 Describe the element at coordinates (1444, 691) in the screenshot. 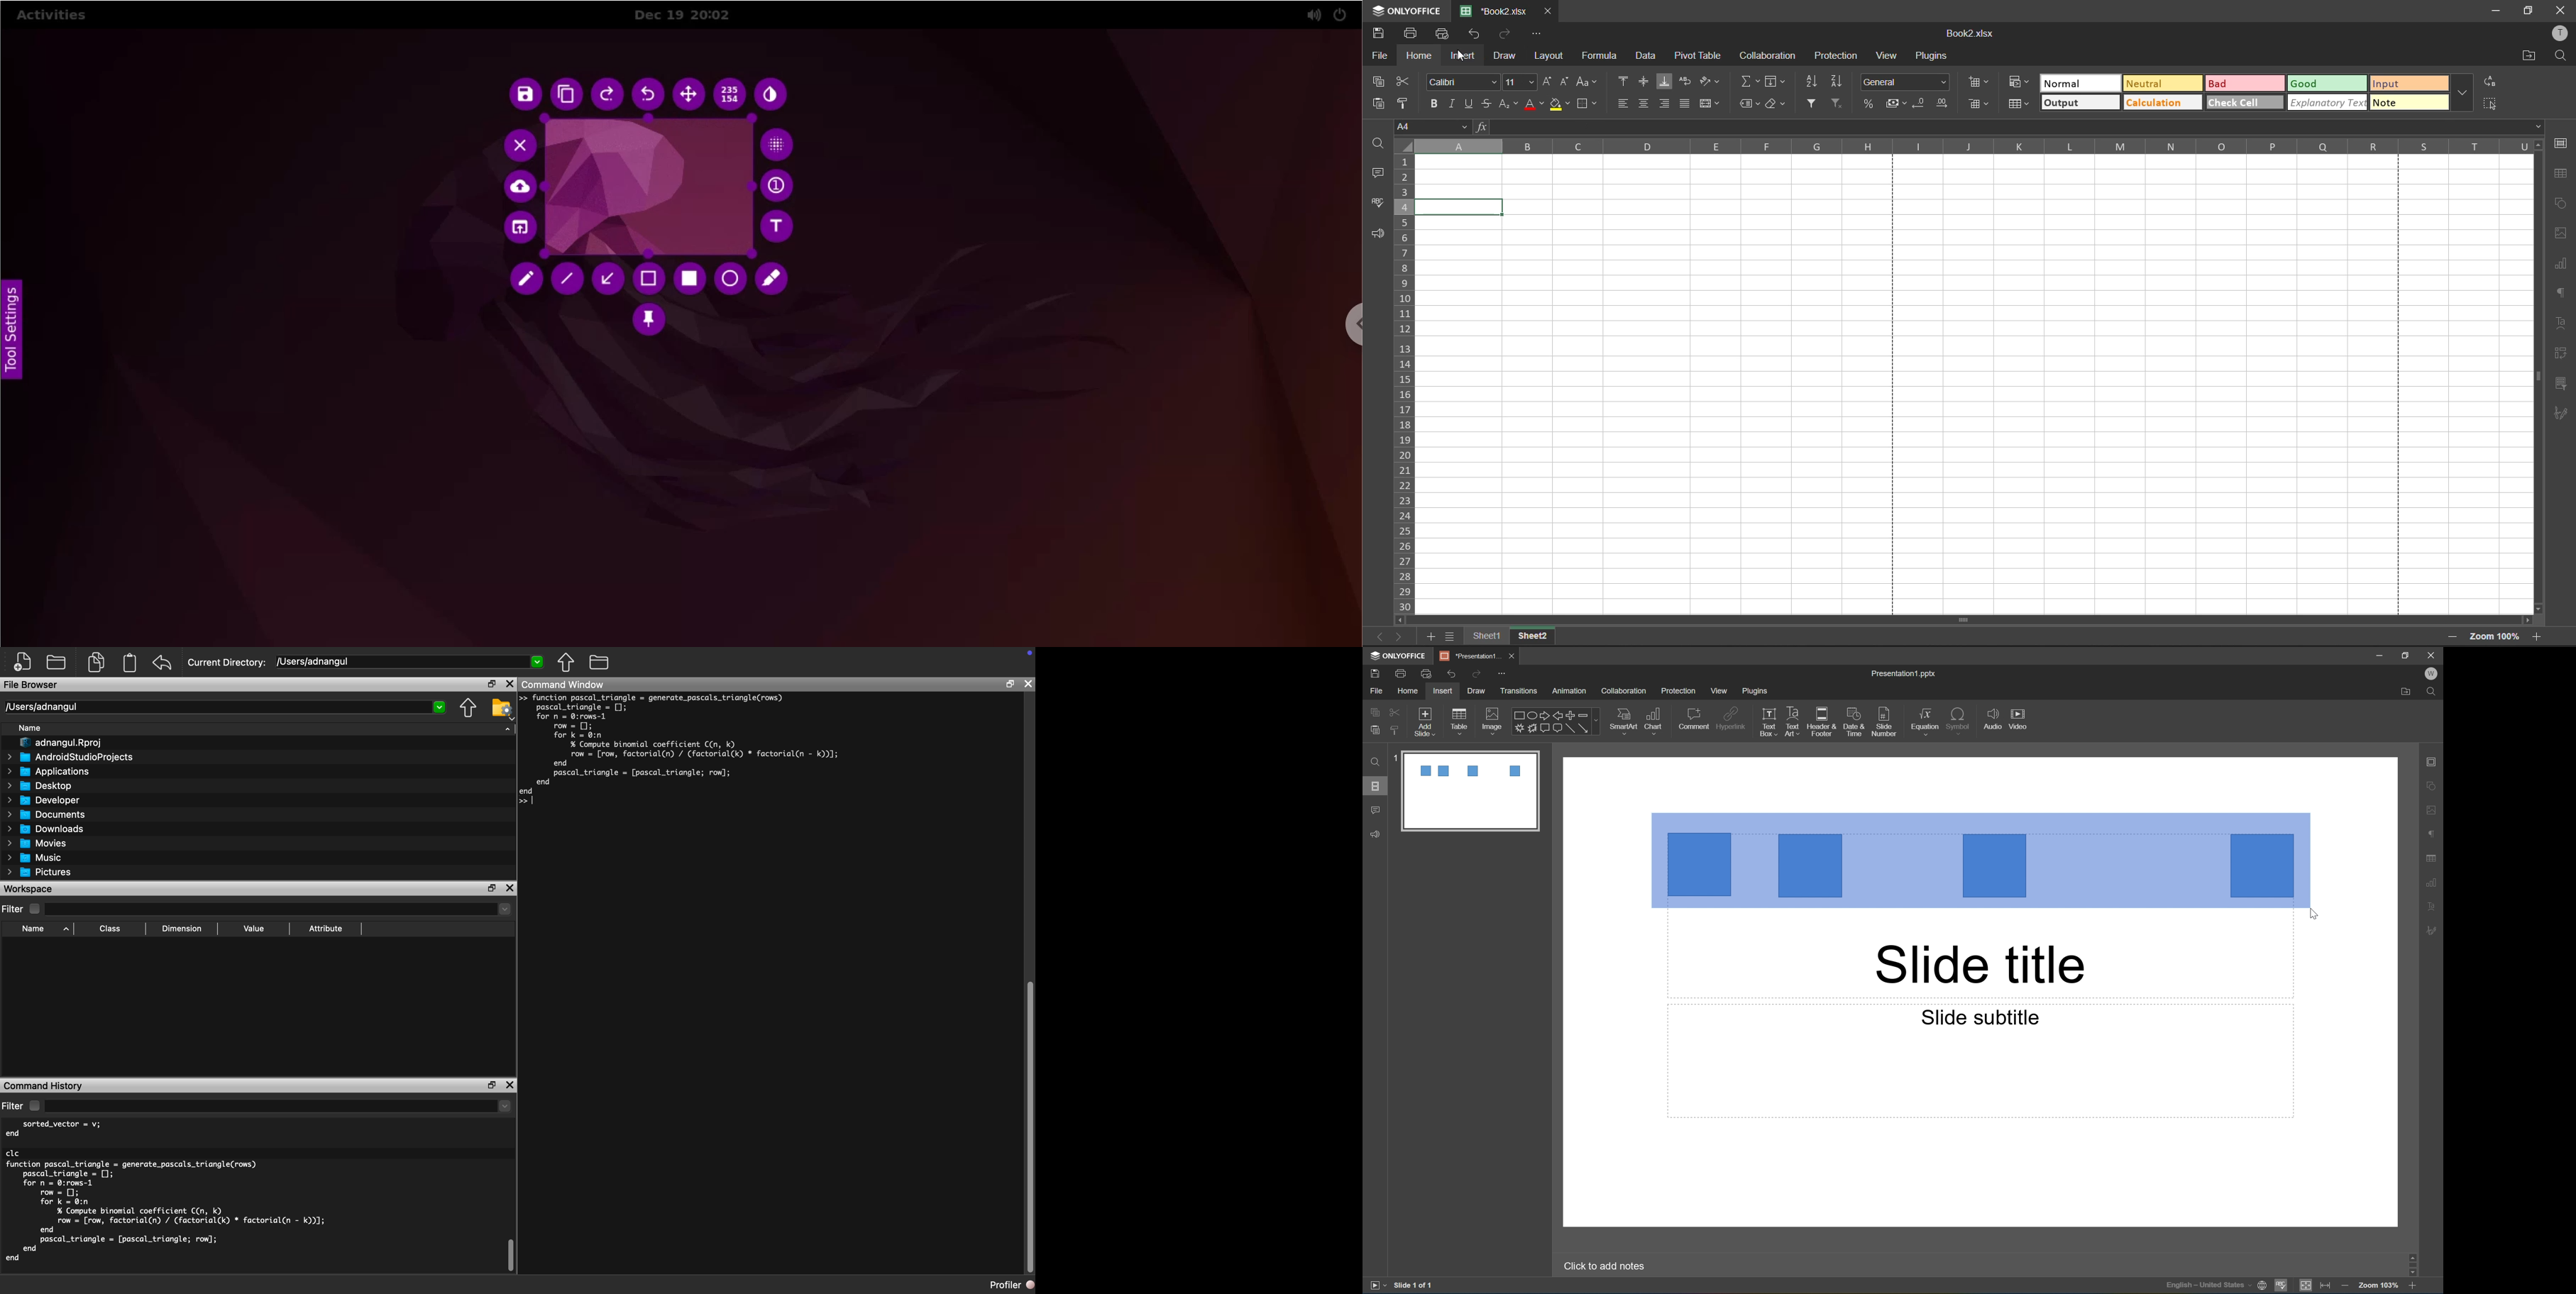

I see `insert` at that location.